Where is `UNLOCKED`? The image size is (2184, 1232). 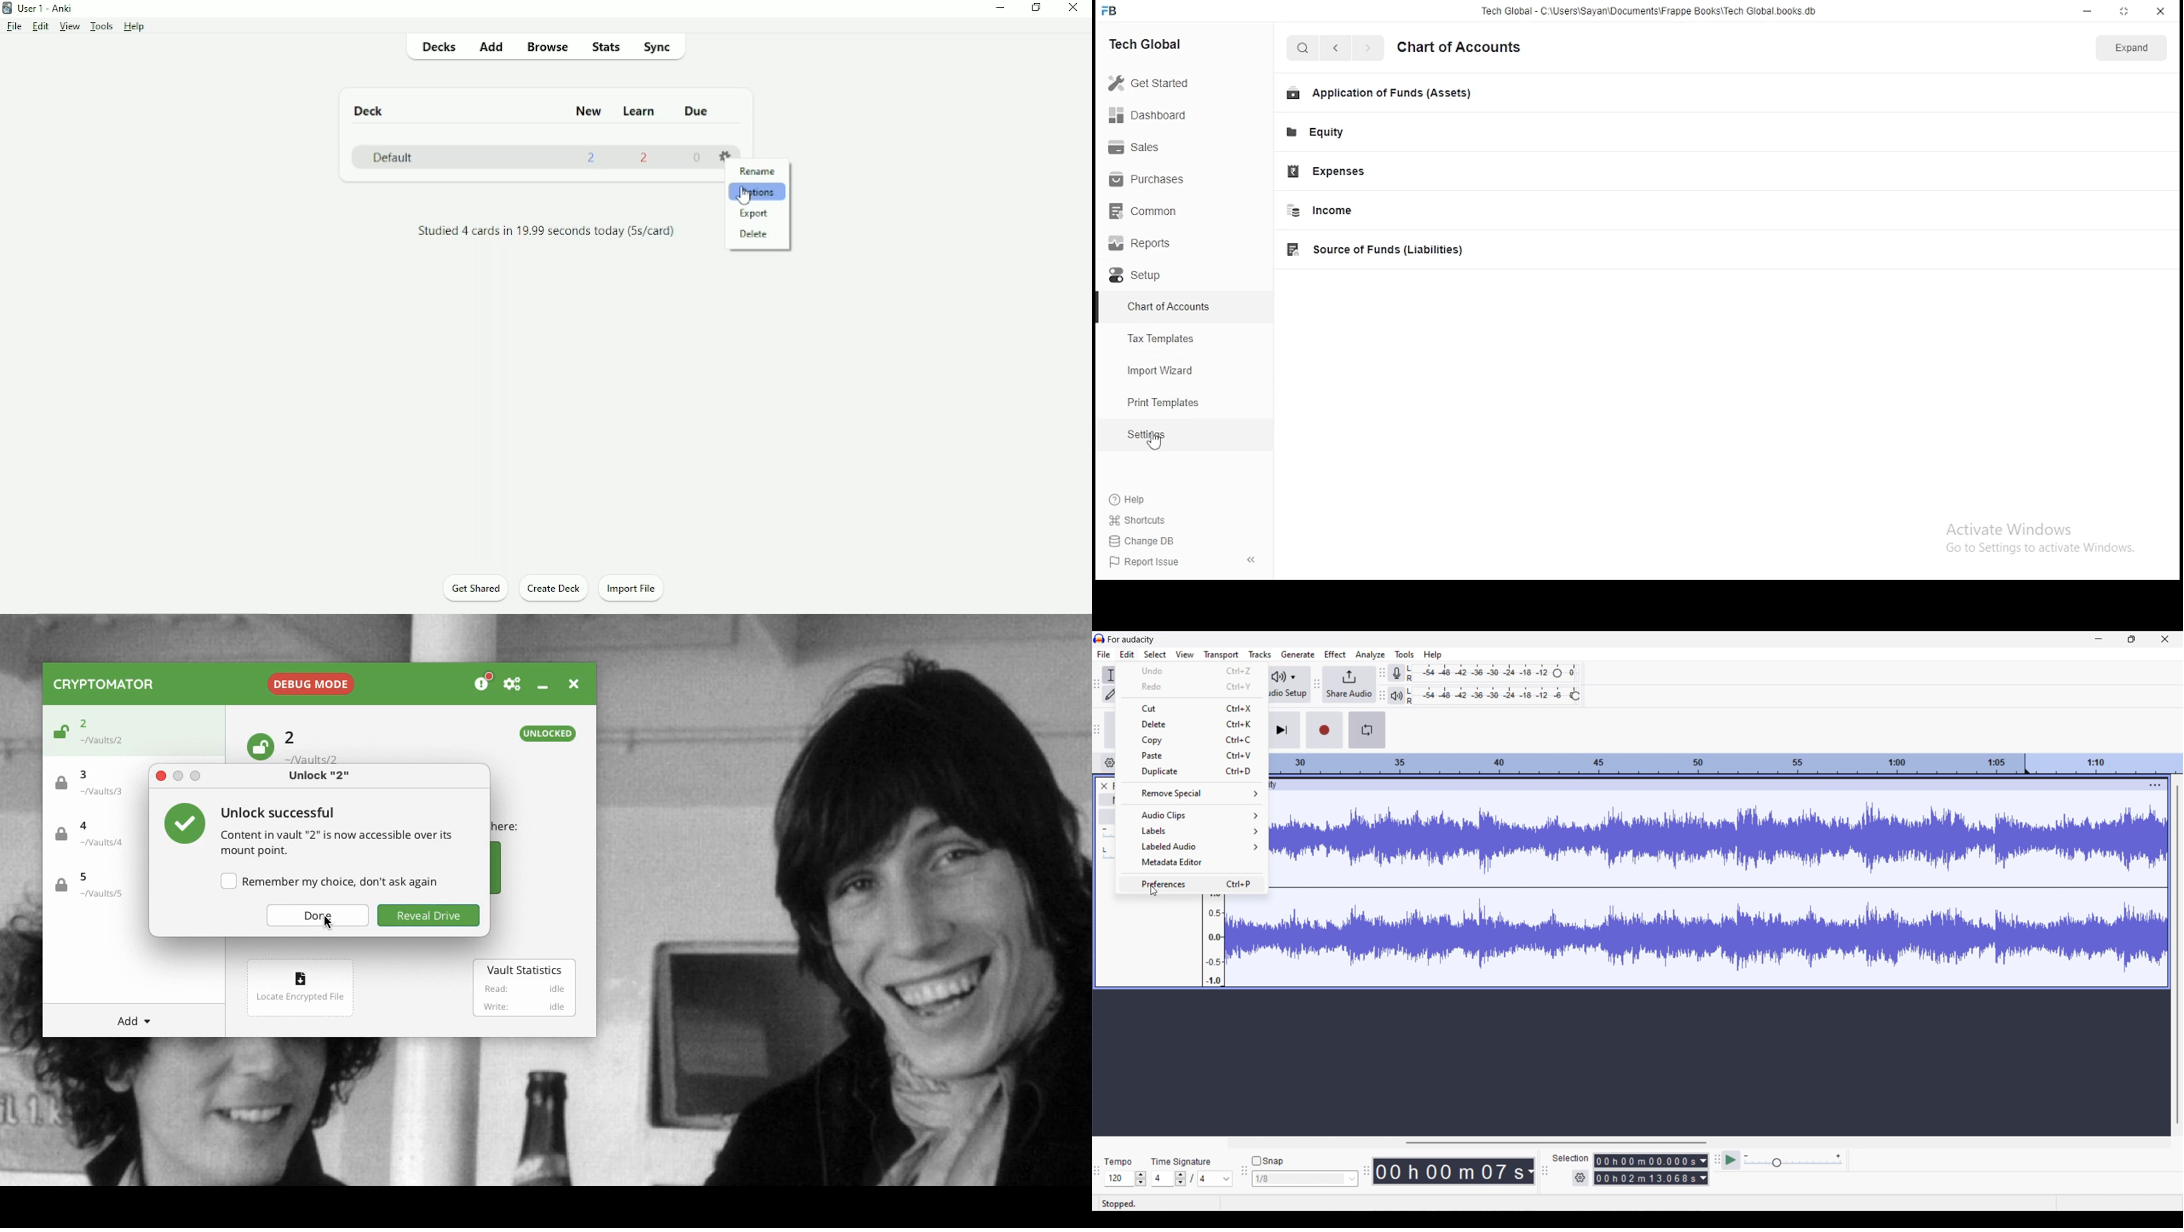 UNLOCKED is located at coordinates (547, 733).